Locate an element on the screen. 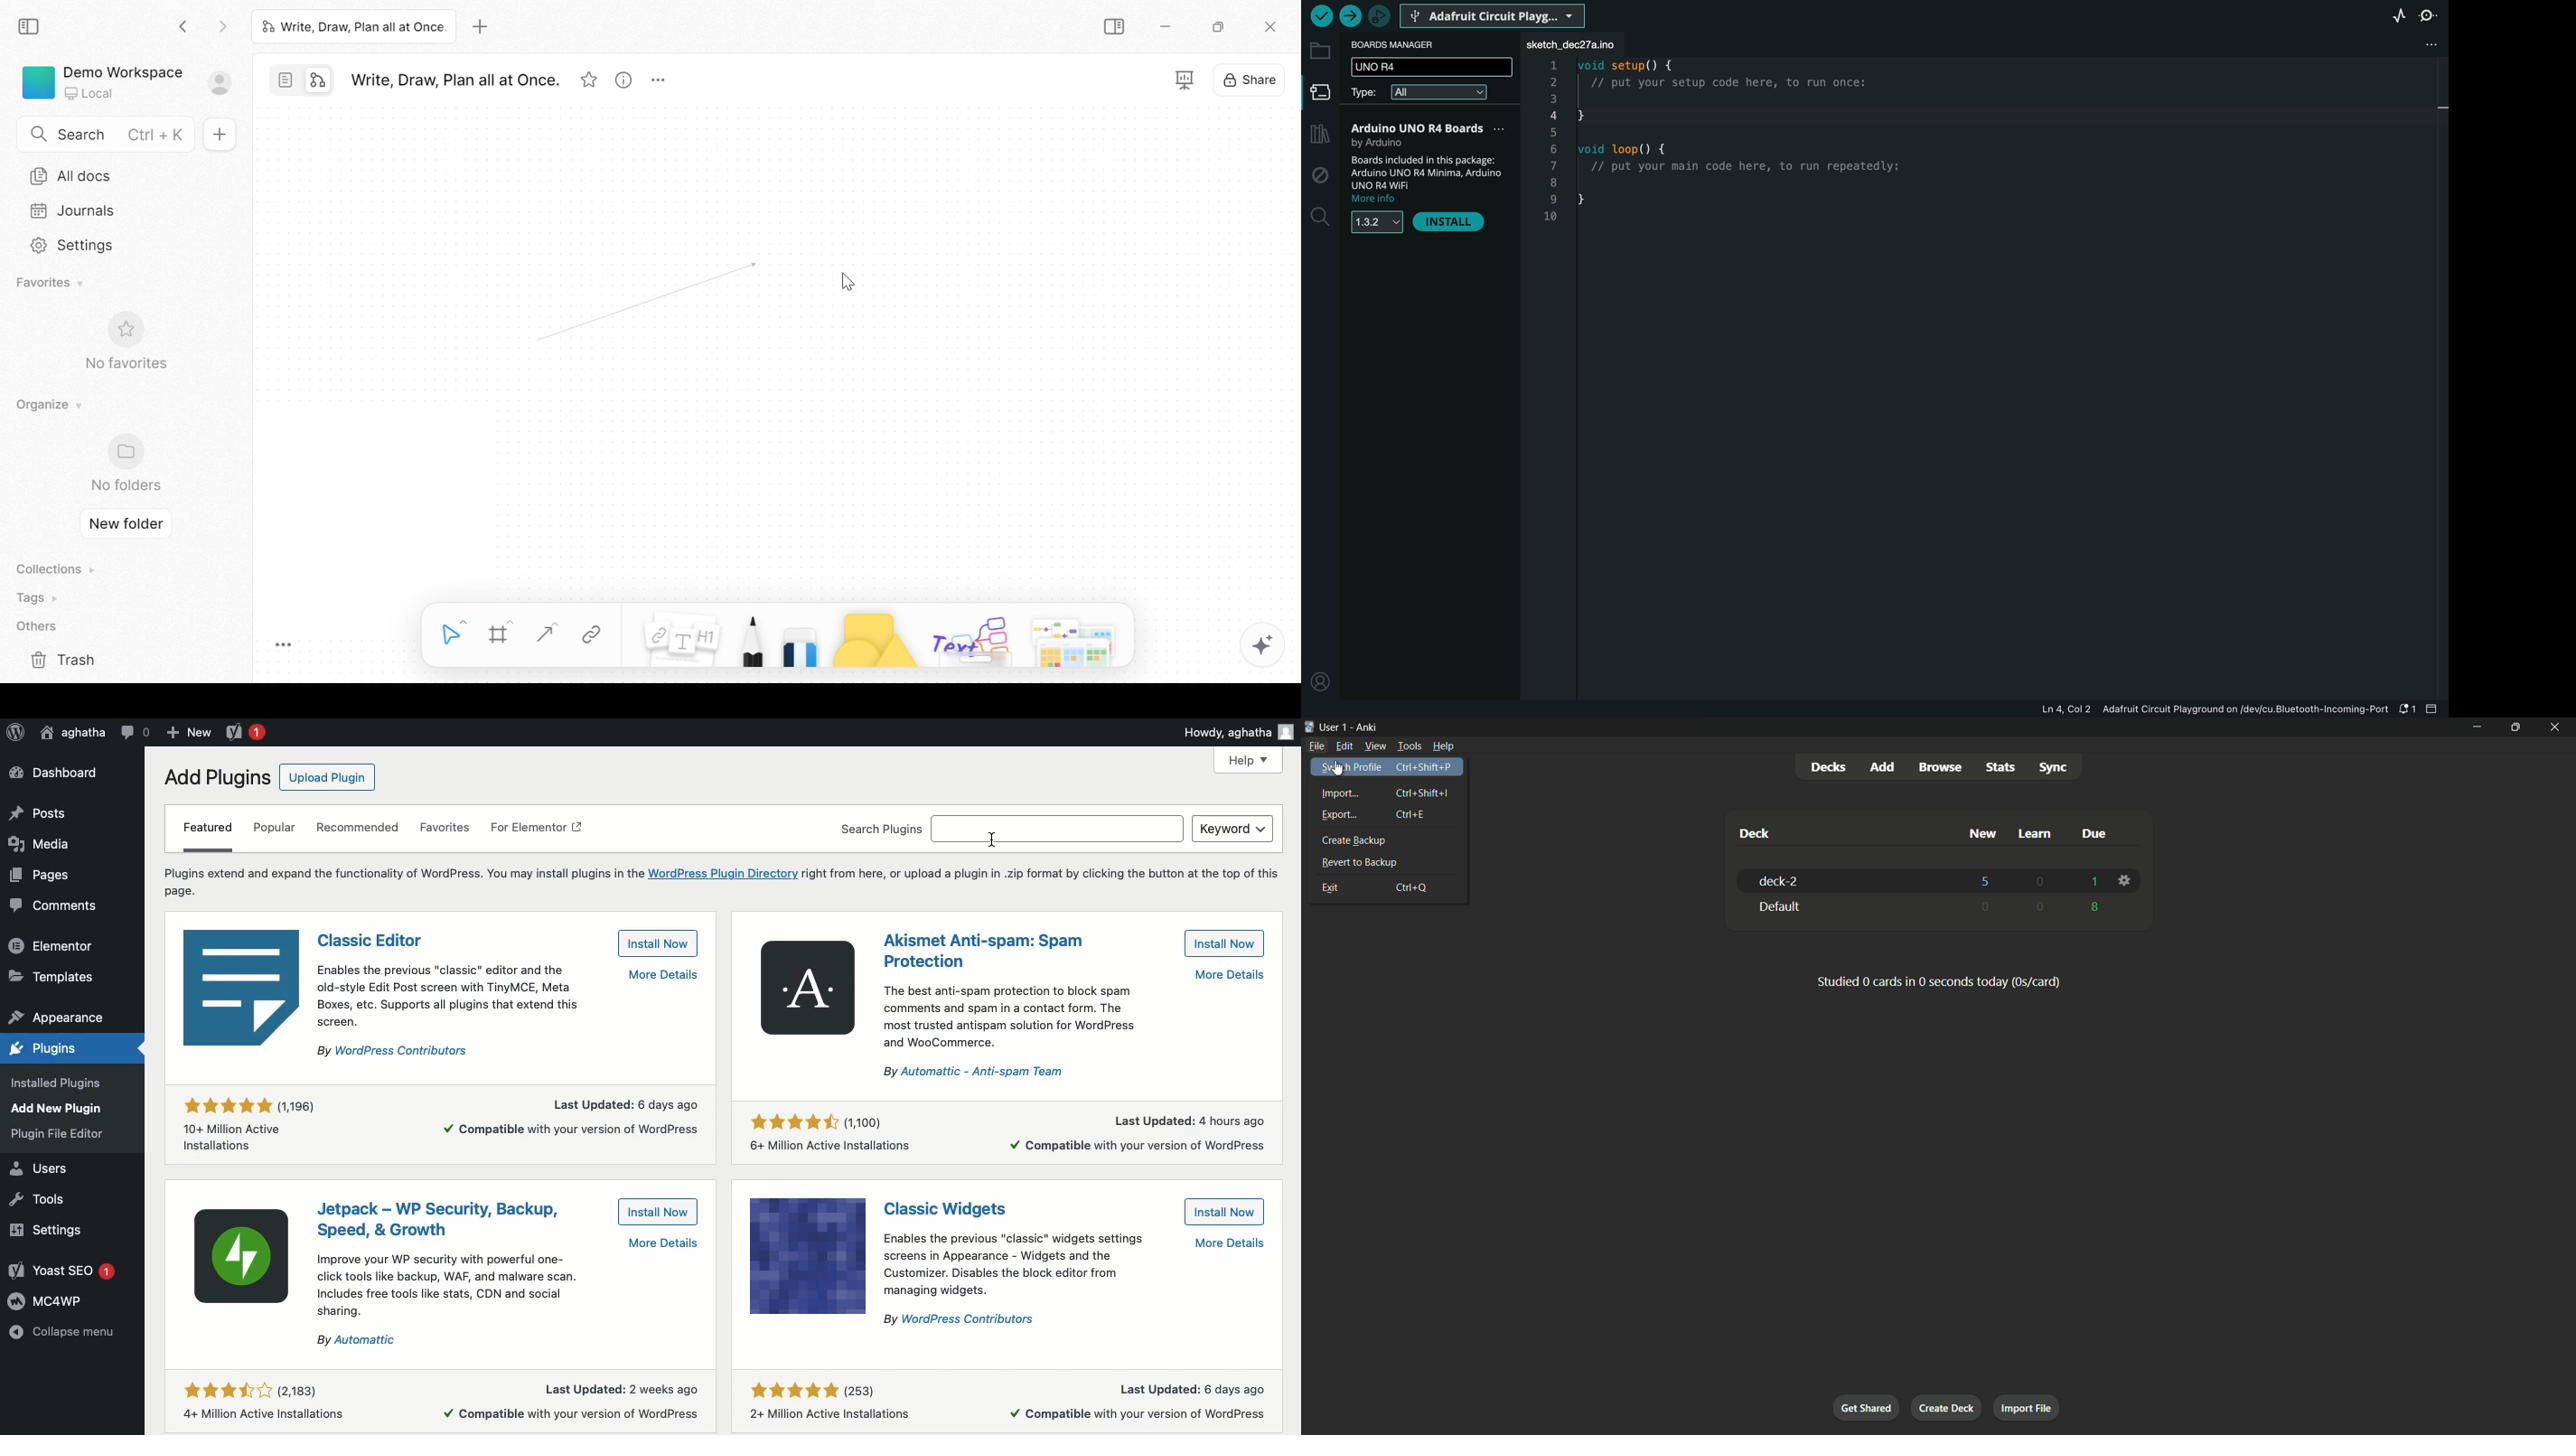 This screenshot has height=1456, width=2576. minimize is located at coordinates (2478, 727).